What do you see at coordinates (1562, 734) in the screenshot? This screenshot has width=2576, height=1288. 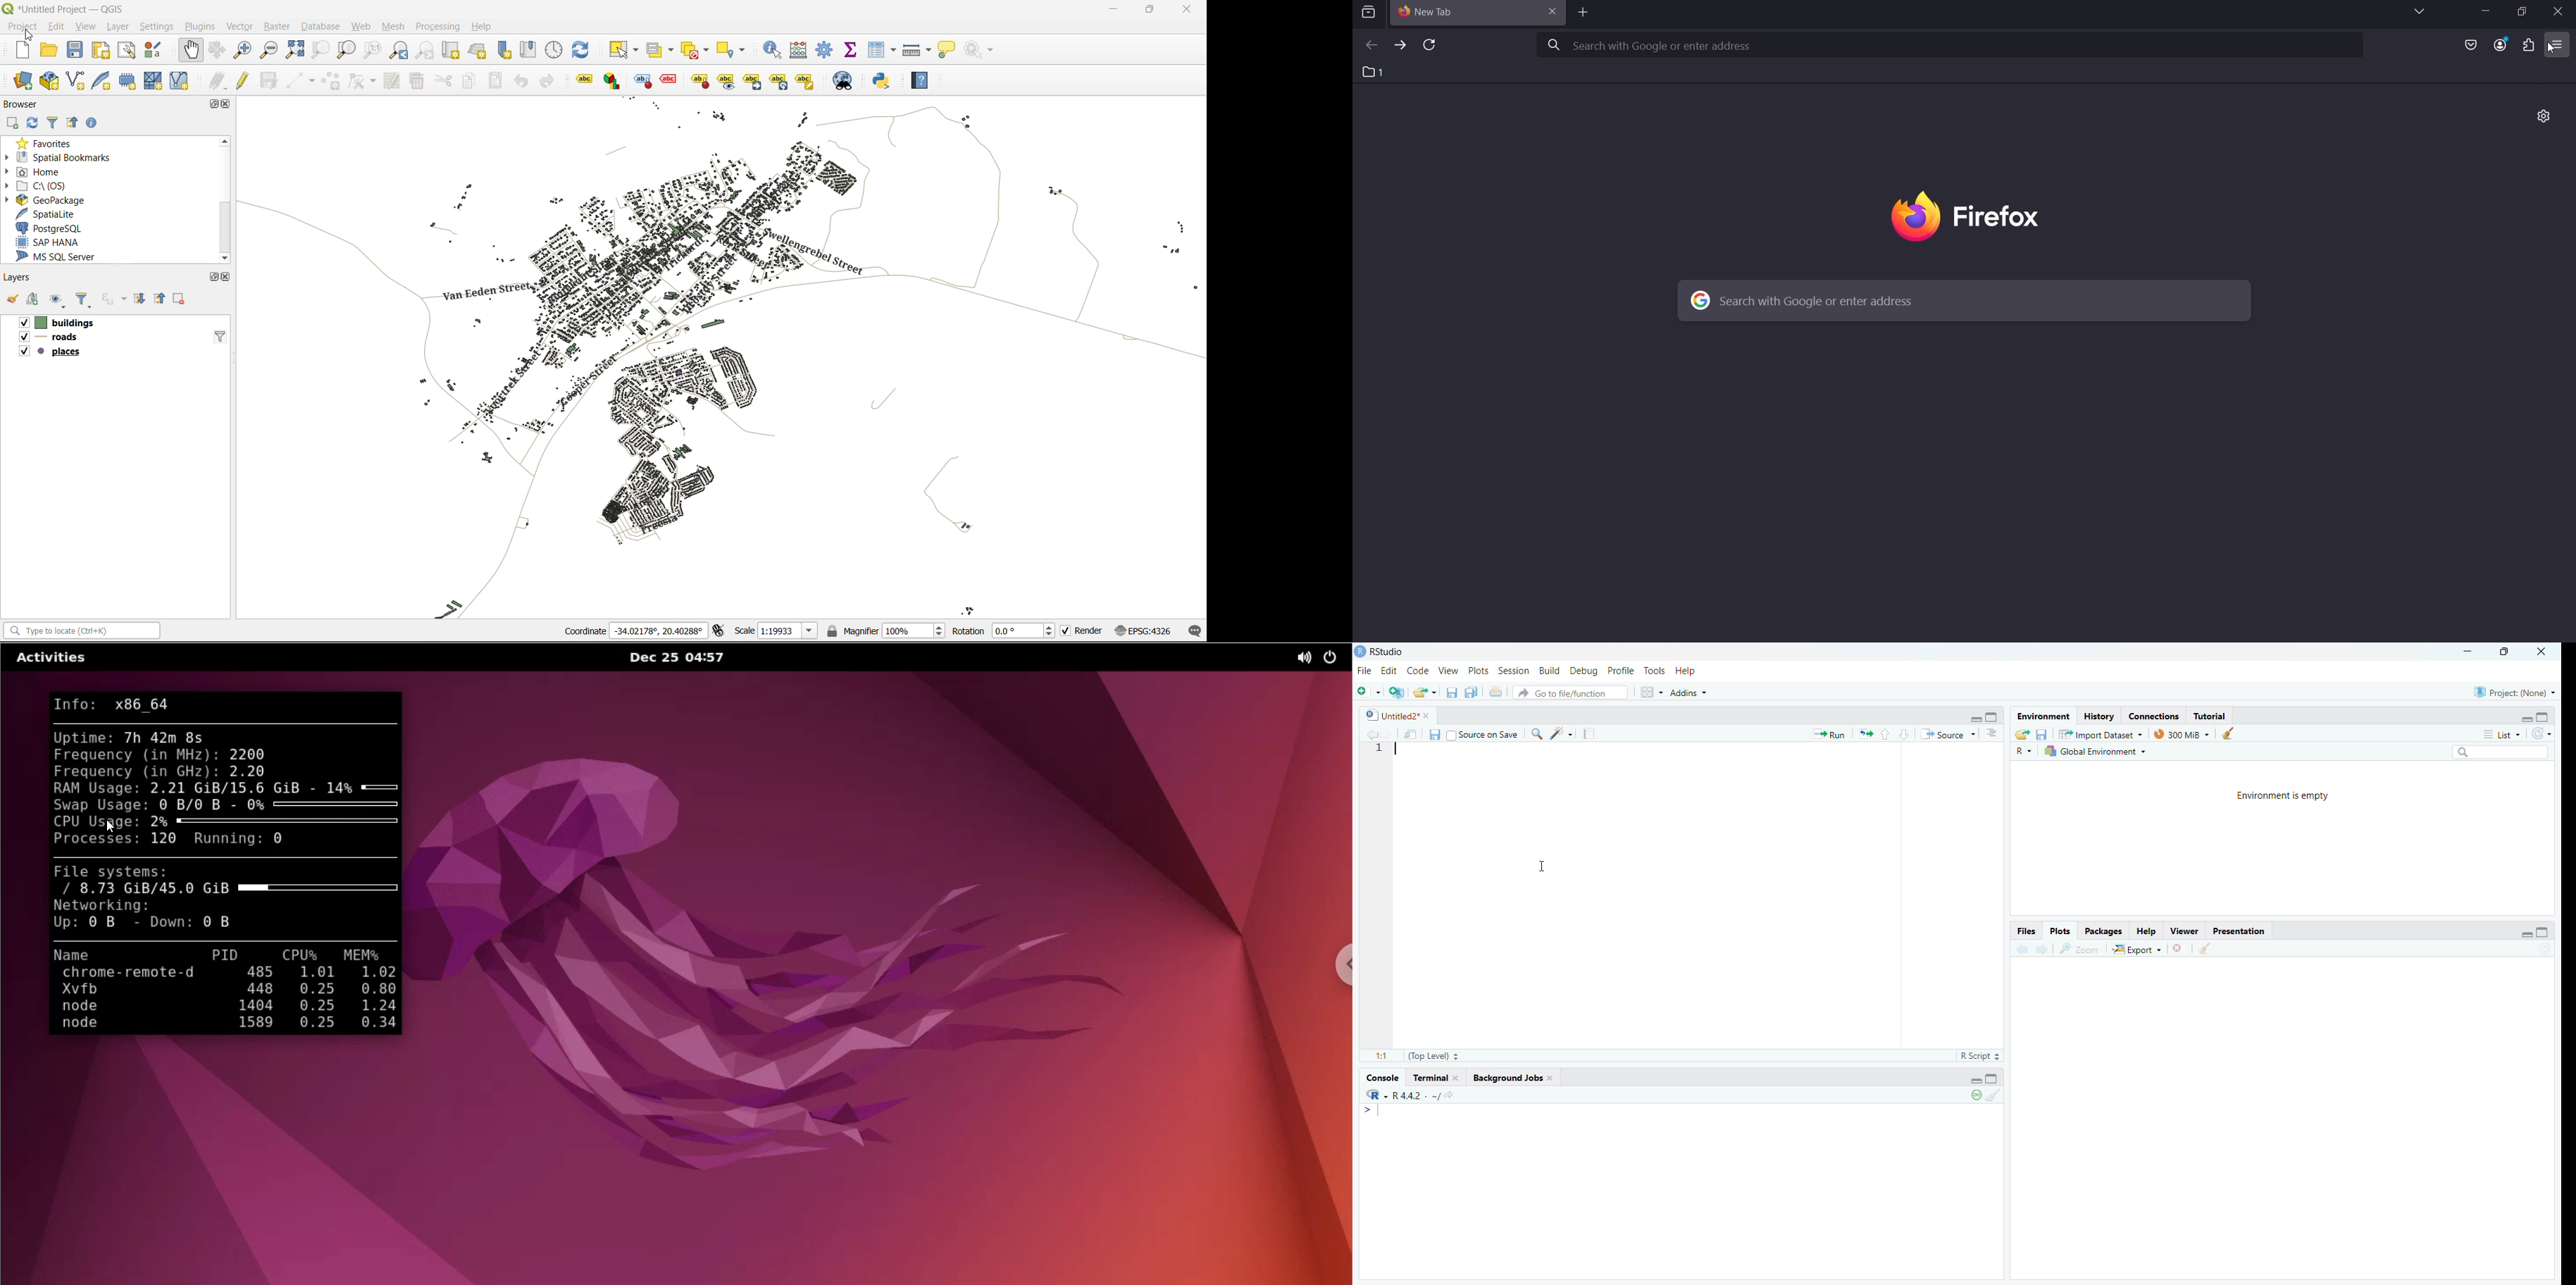 I see `code tools` at bounding box center [1562, 734].